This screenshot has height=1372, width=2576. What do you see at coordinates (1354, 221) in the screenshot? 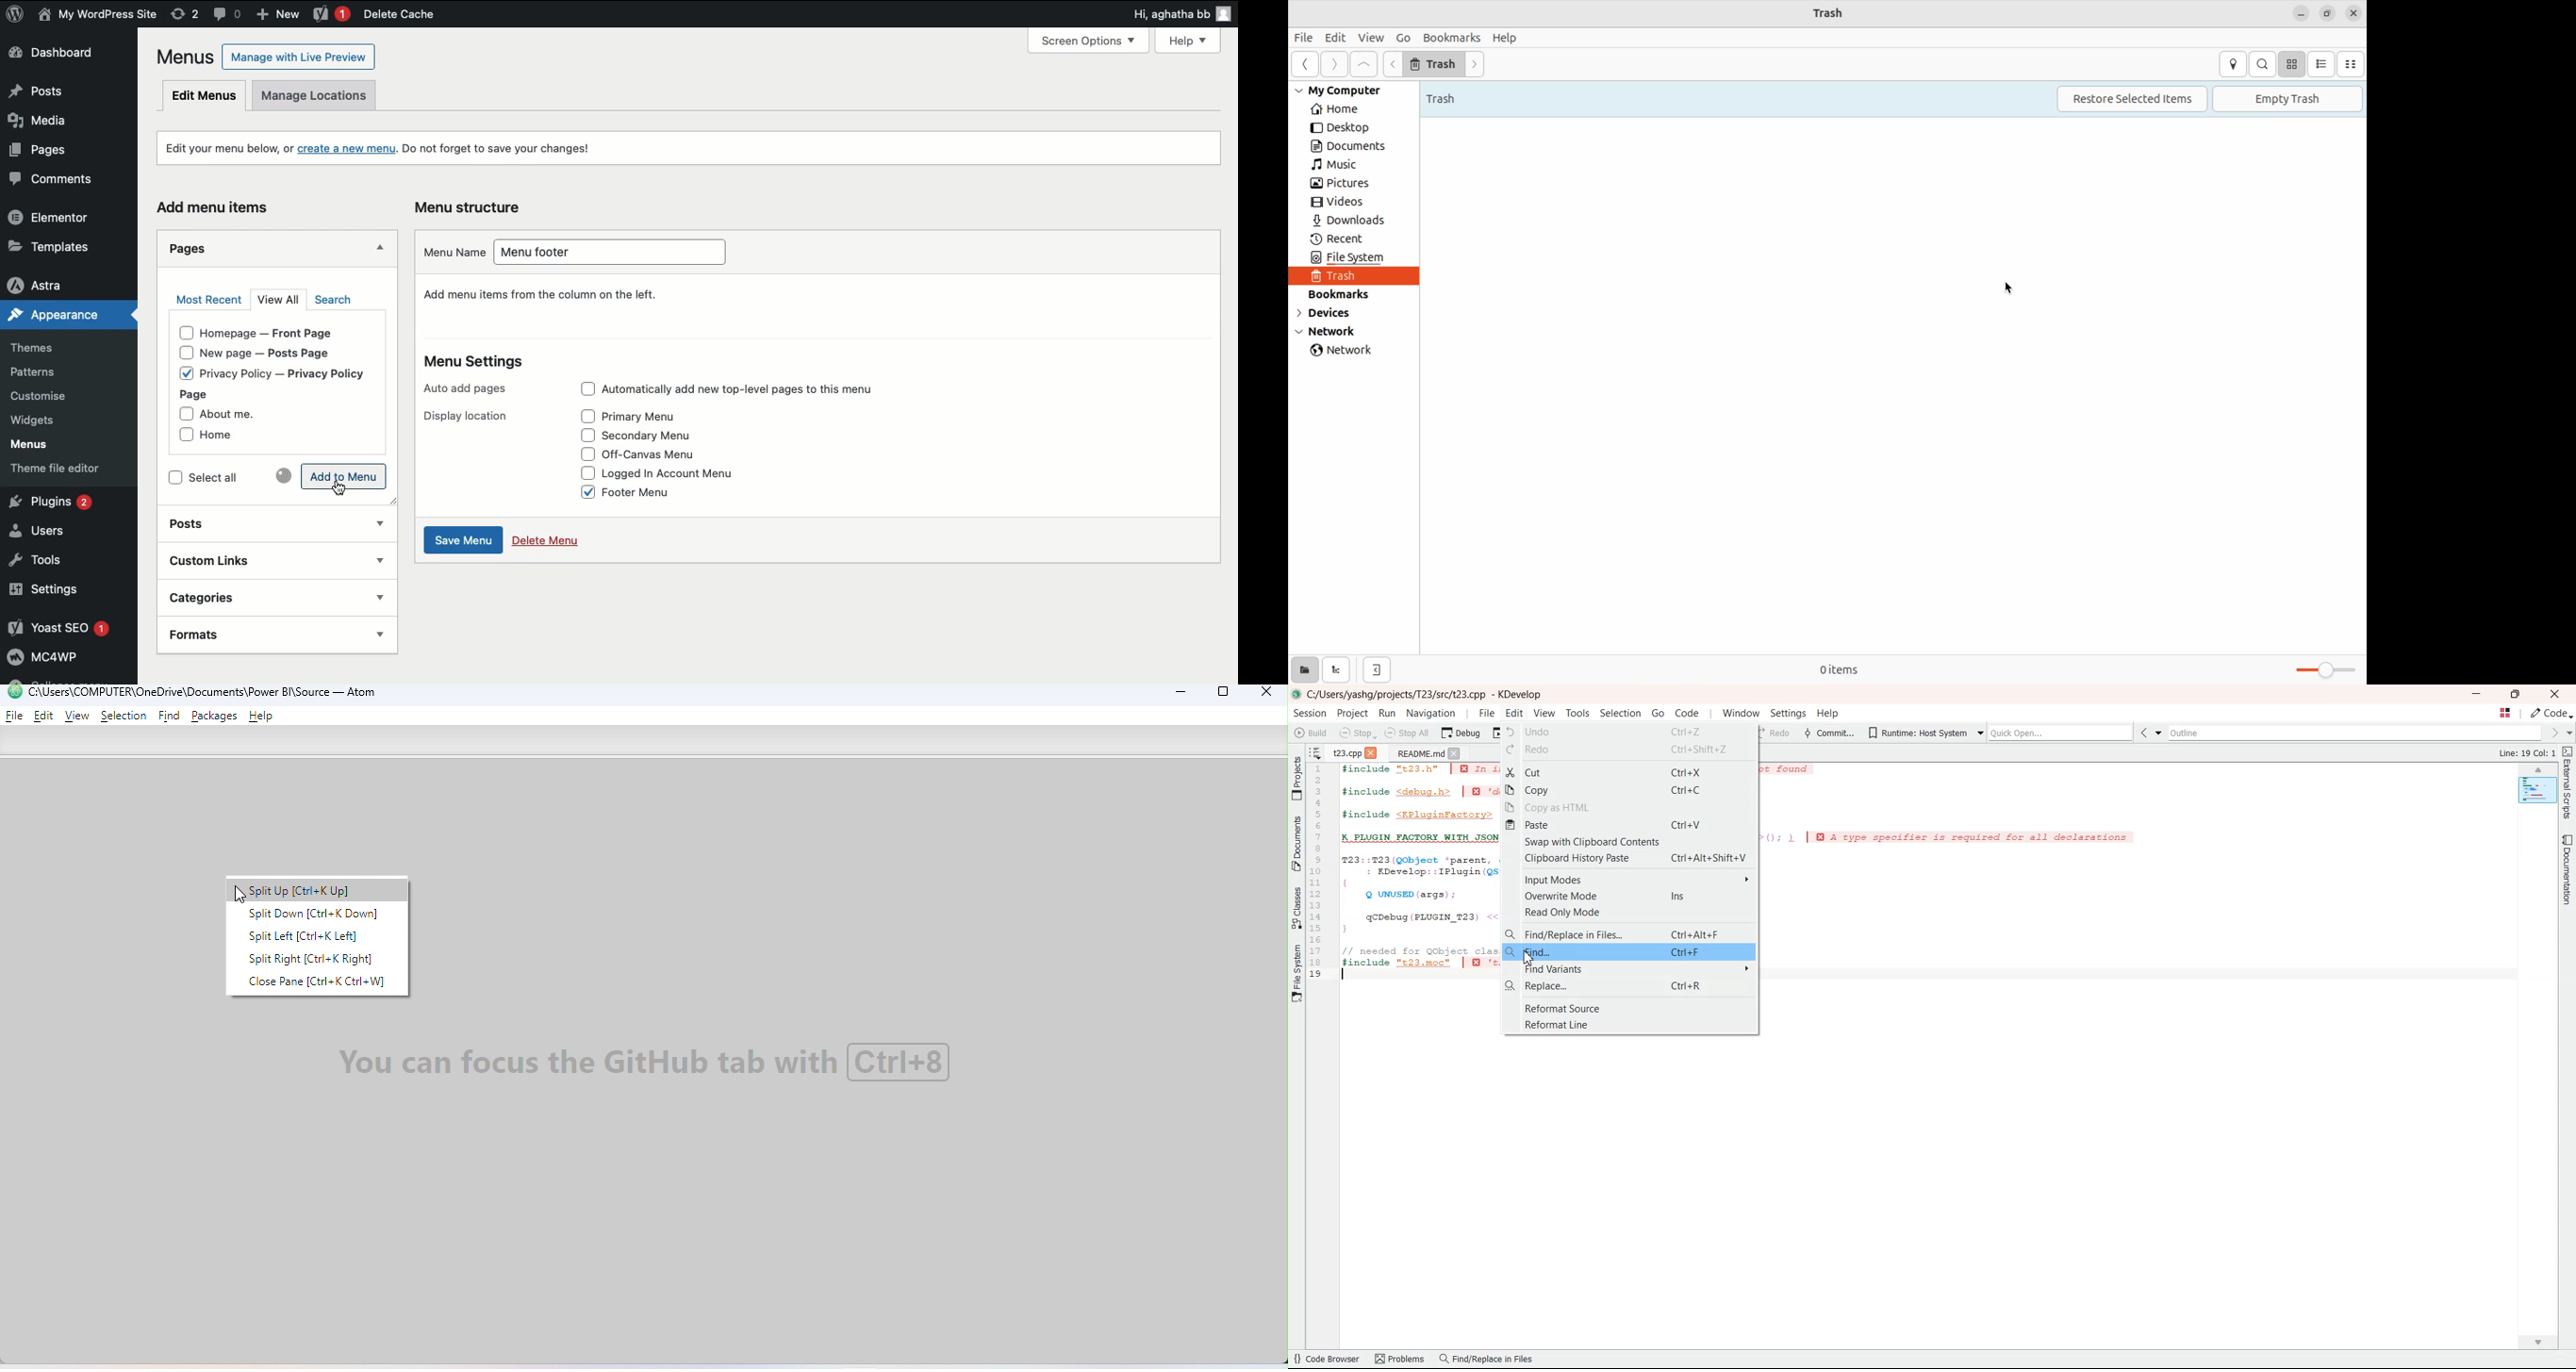
I see `downlaods` at bounding box center [1354, 221].